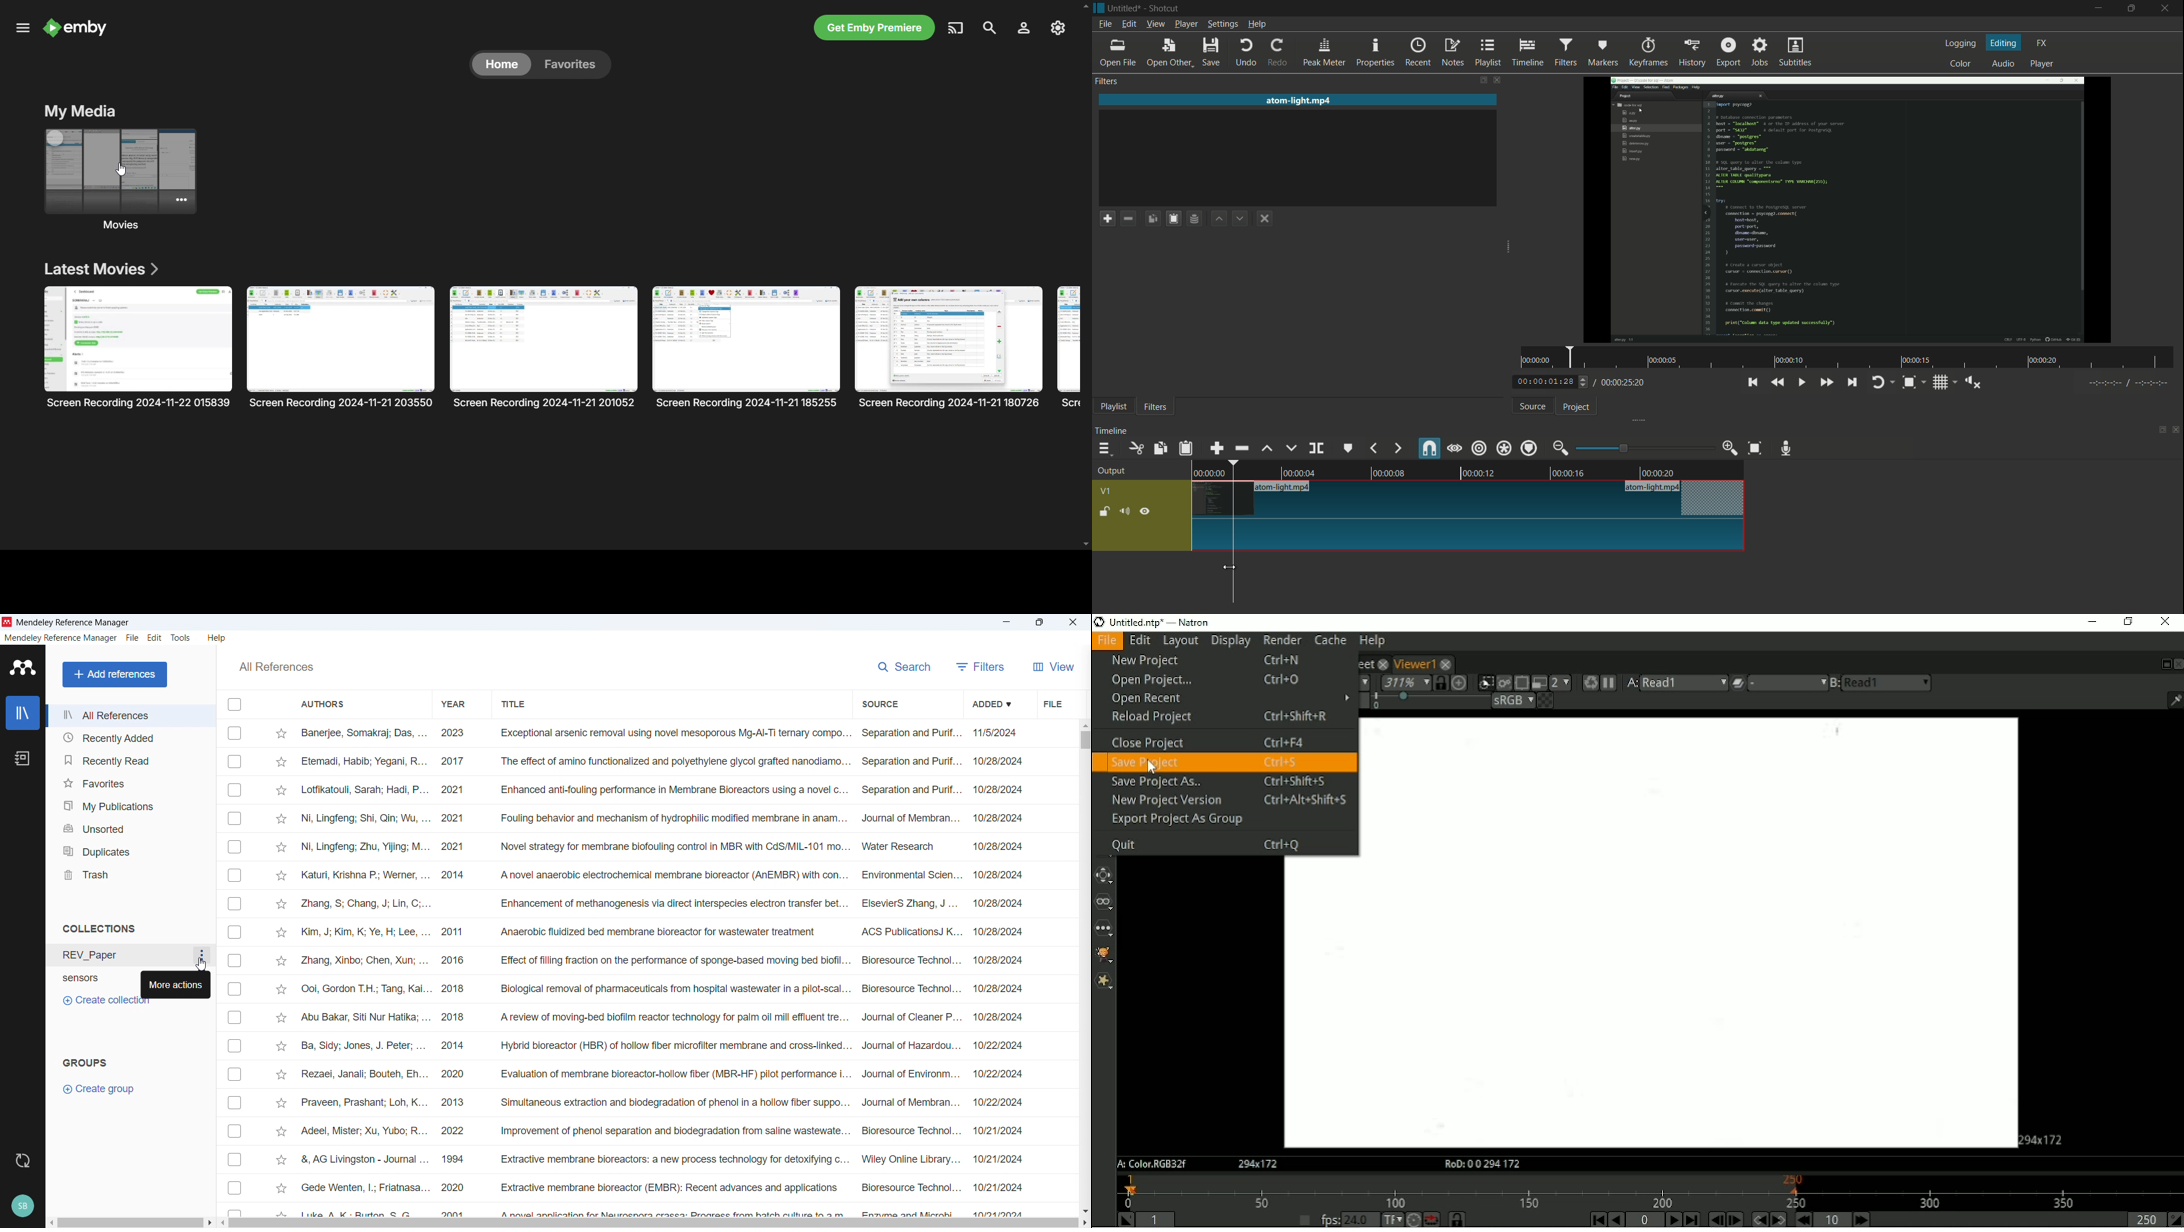  I want to click on filters, so click(1568, 52).